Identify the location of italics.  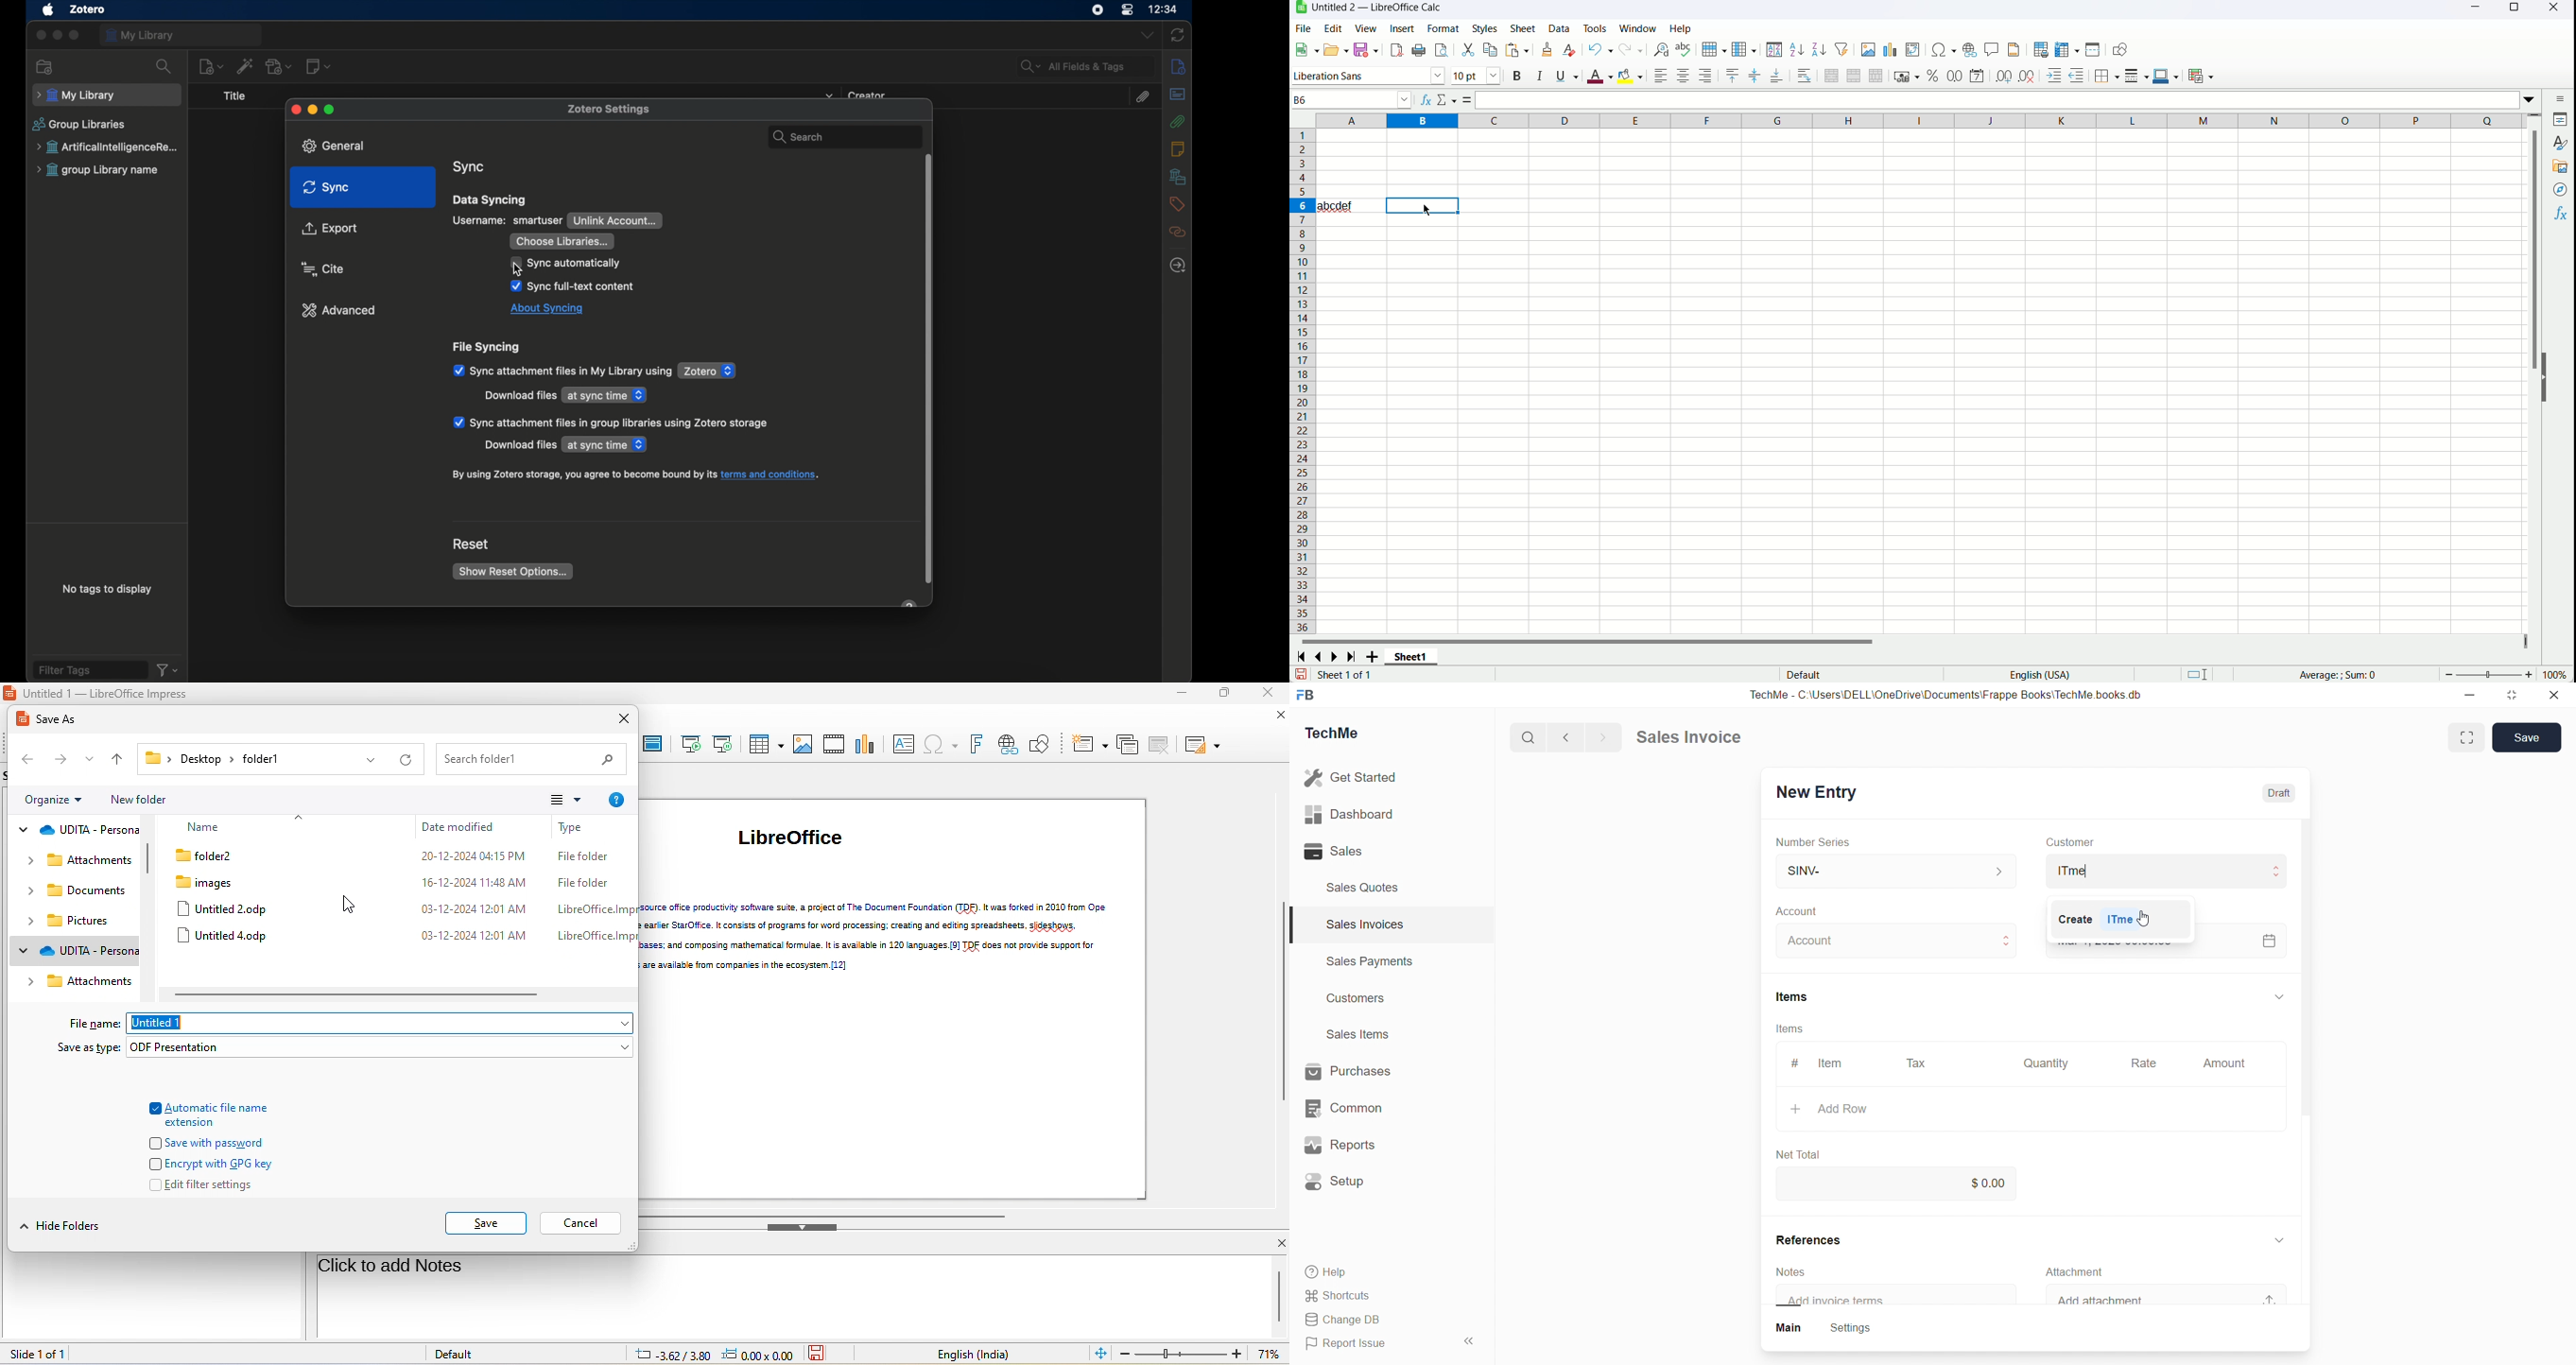
(1538, 75).